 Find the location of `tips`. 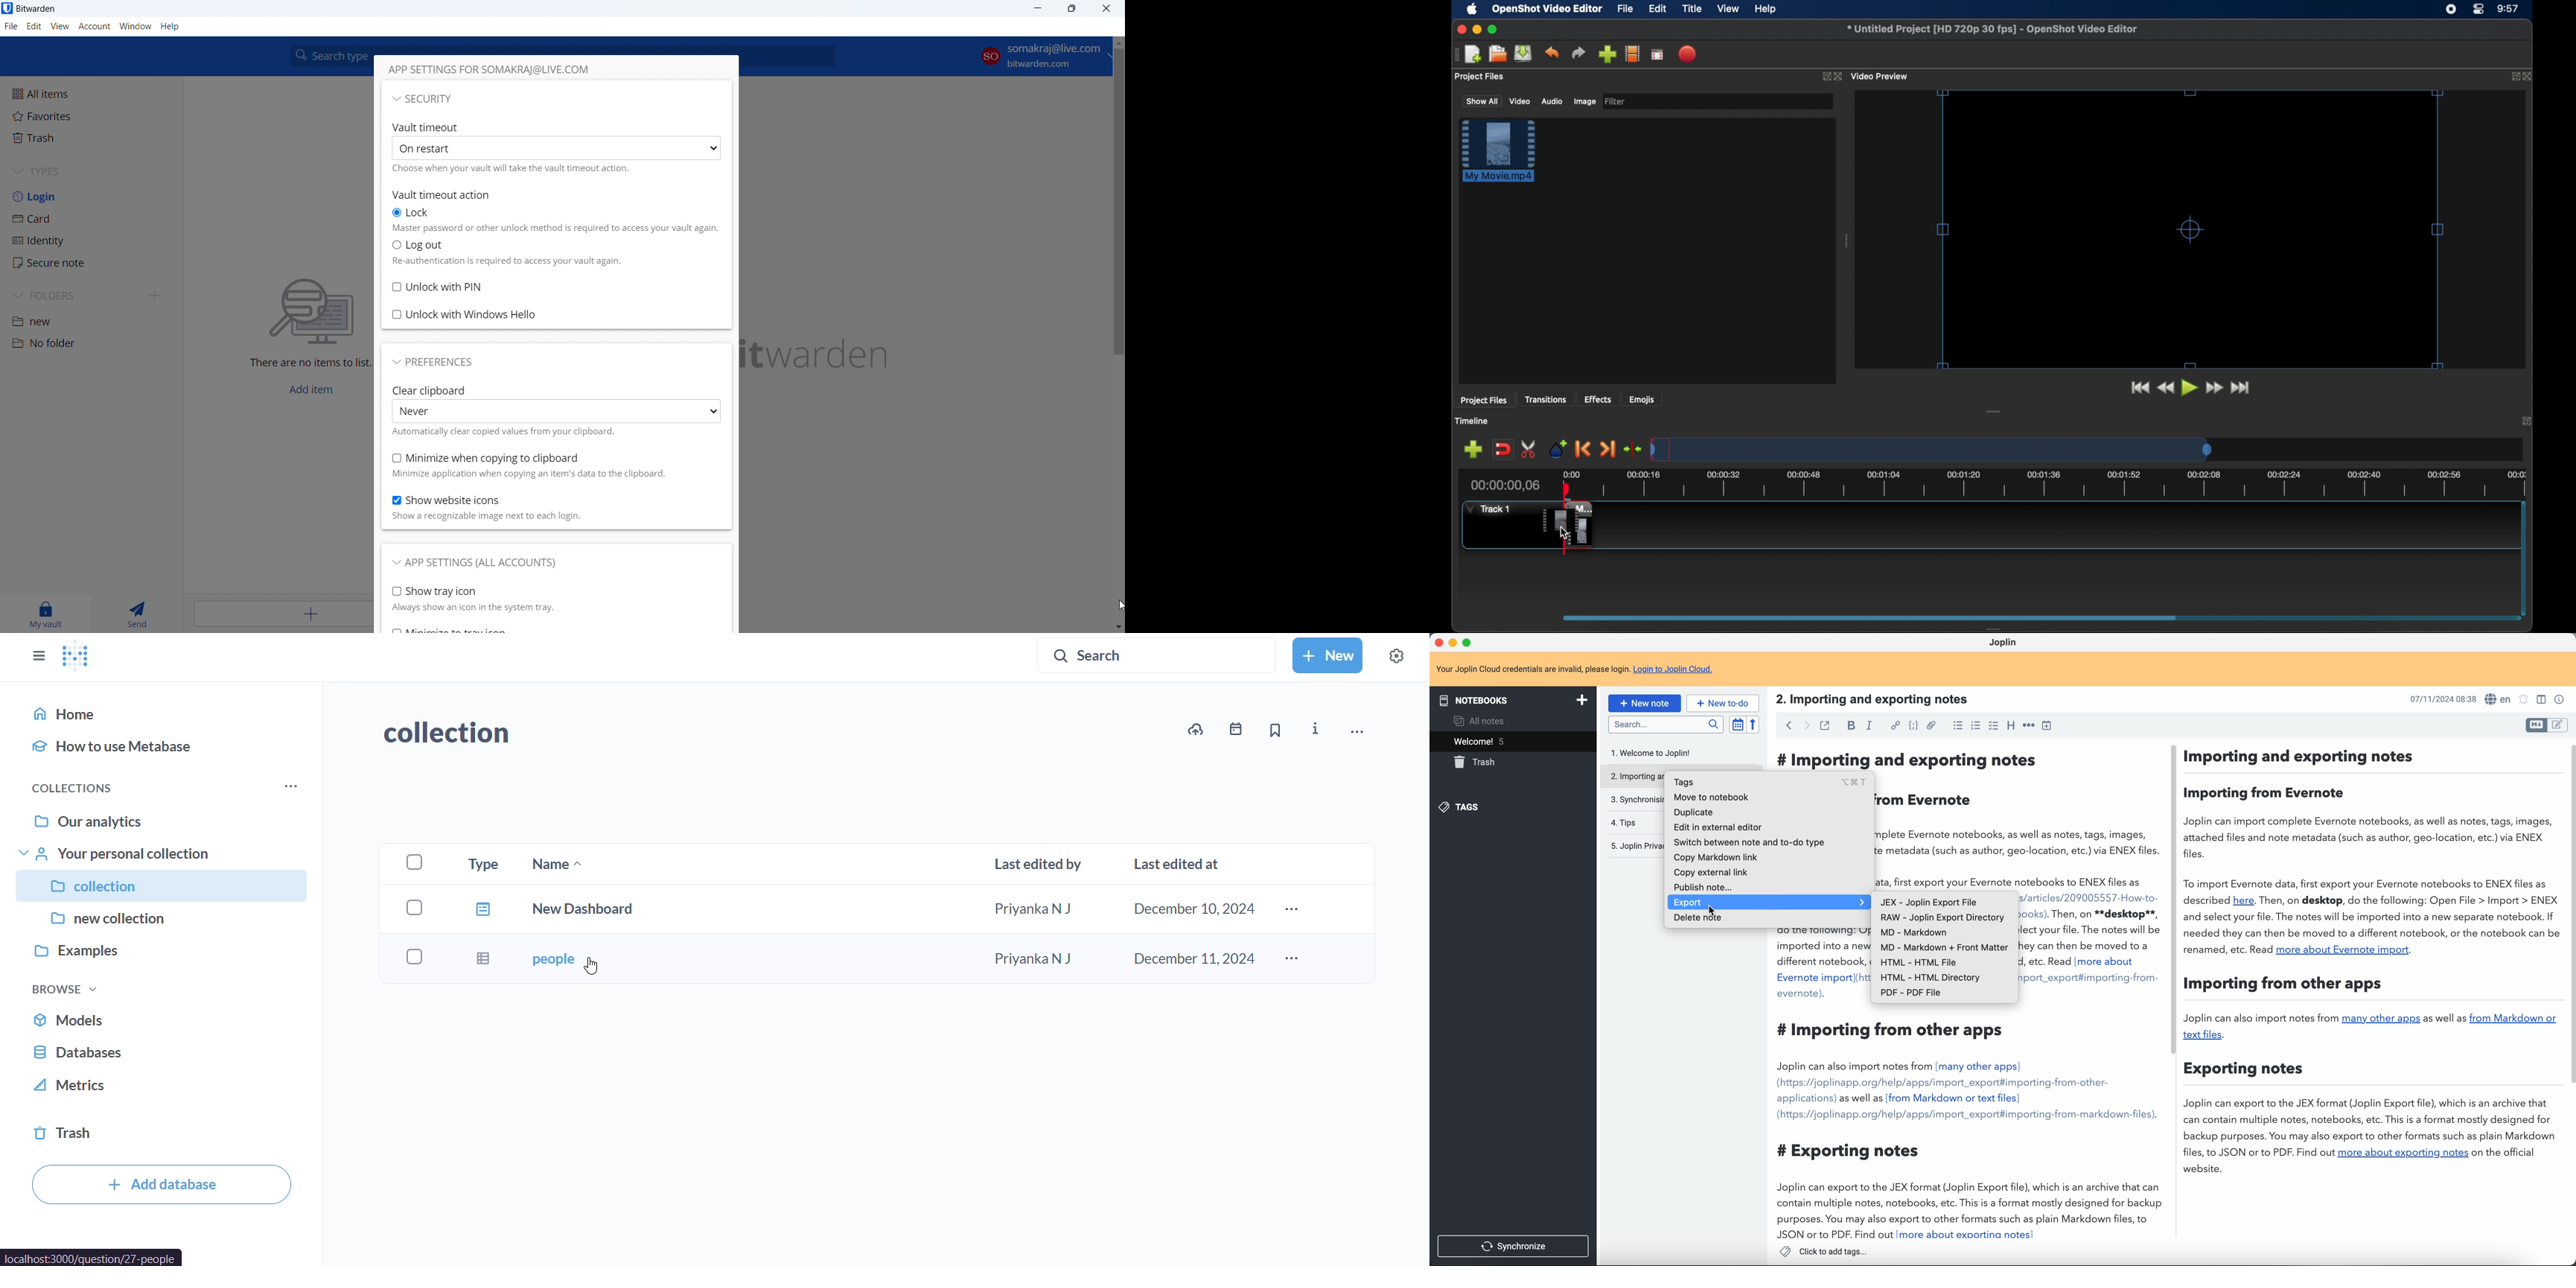

tips is located at coordinates (1623, 824).